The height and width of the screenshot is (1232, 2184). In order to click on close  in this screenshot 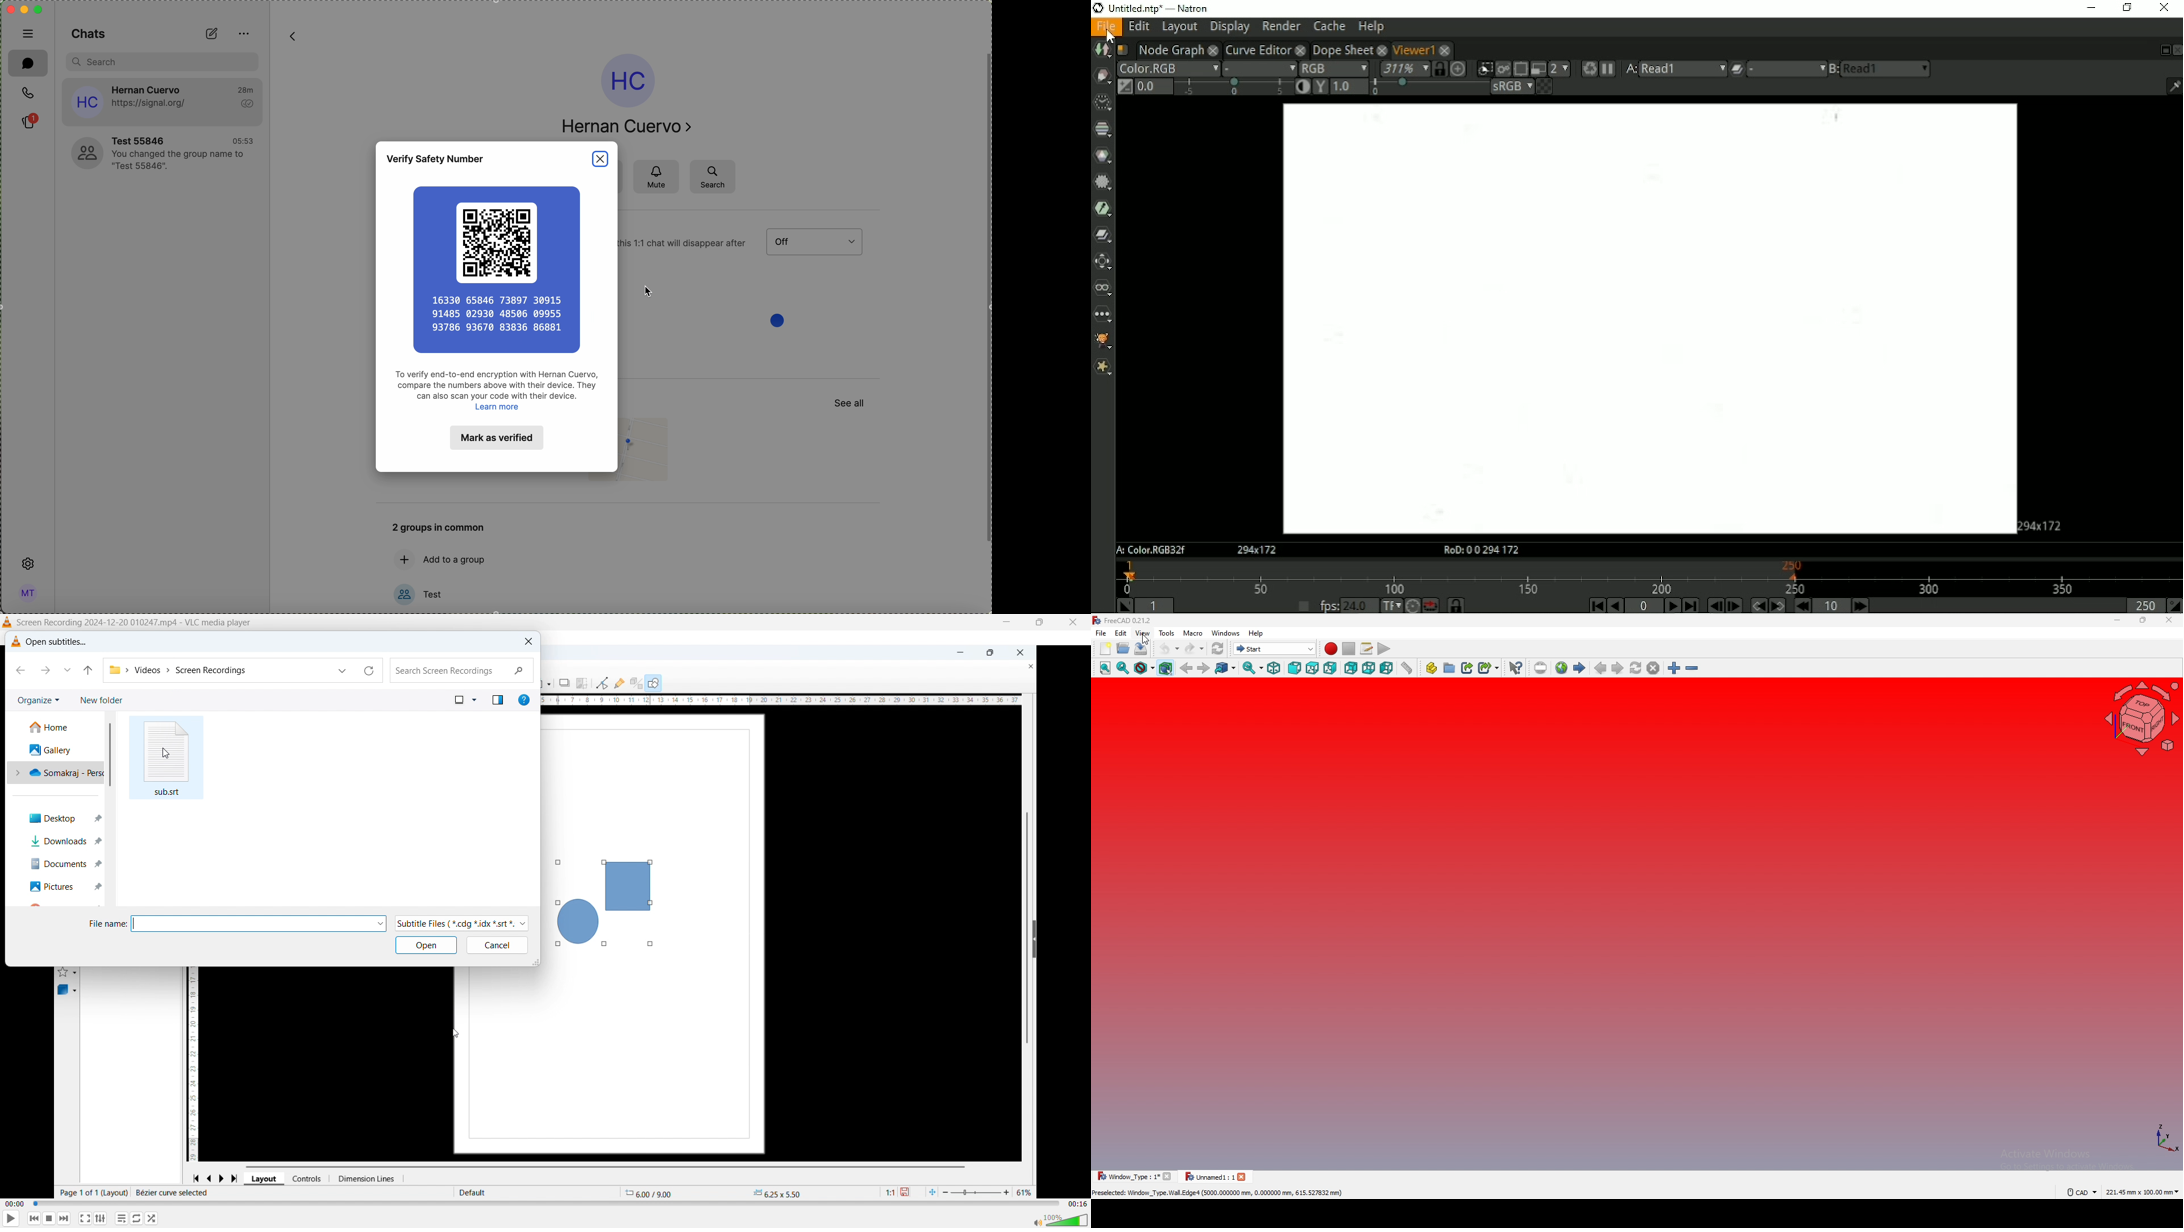, I will do `click(1074, 623)`.